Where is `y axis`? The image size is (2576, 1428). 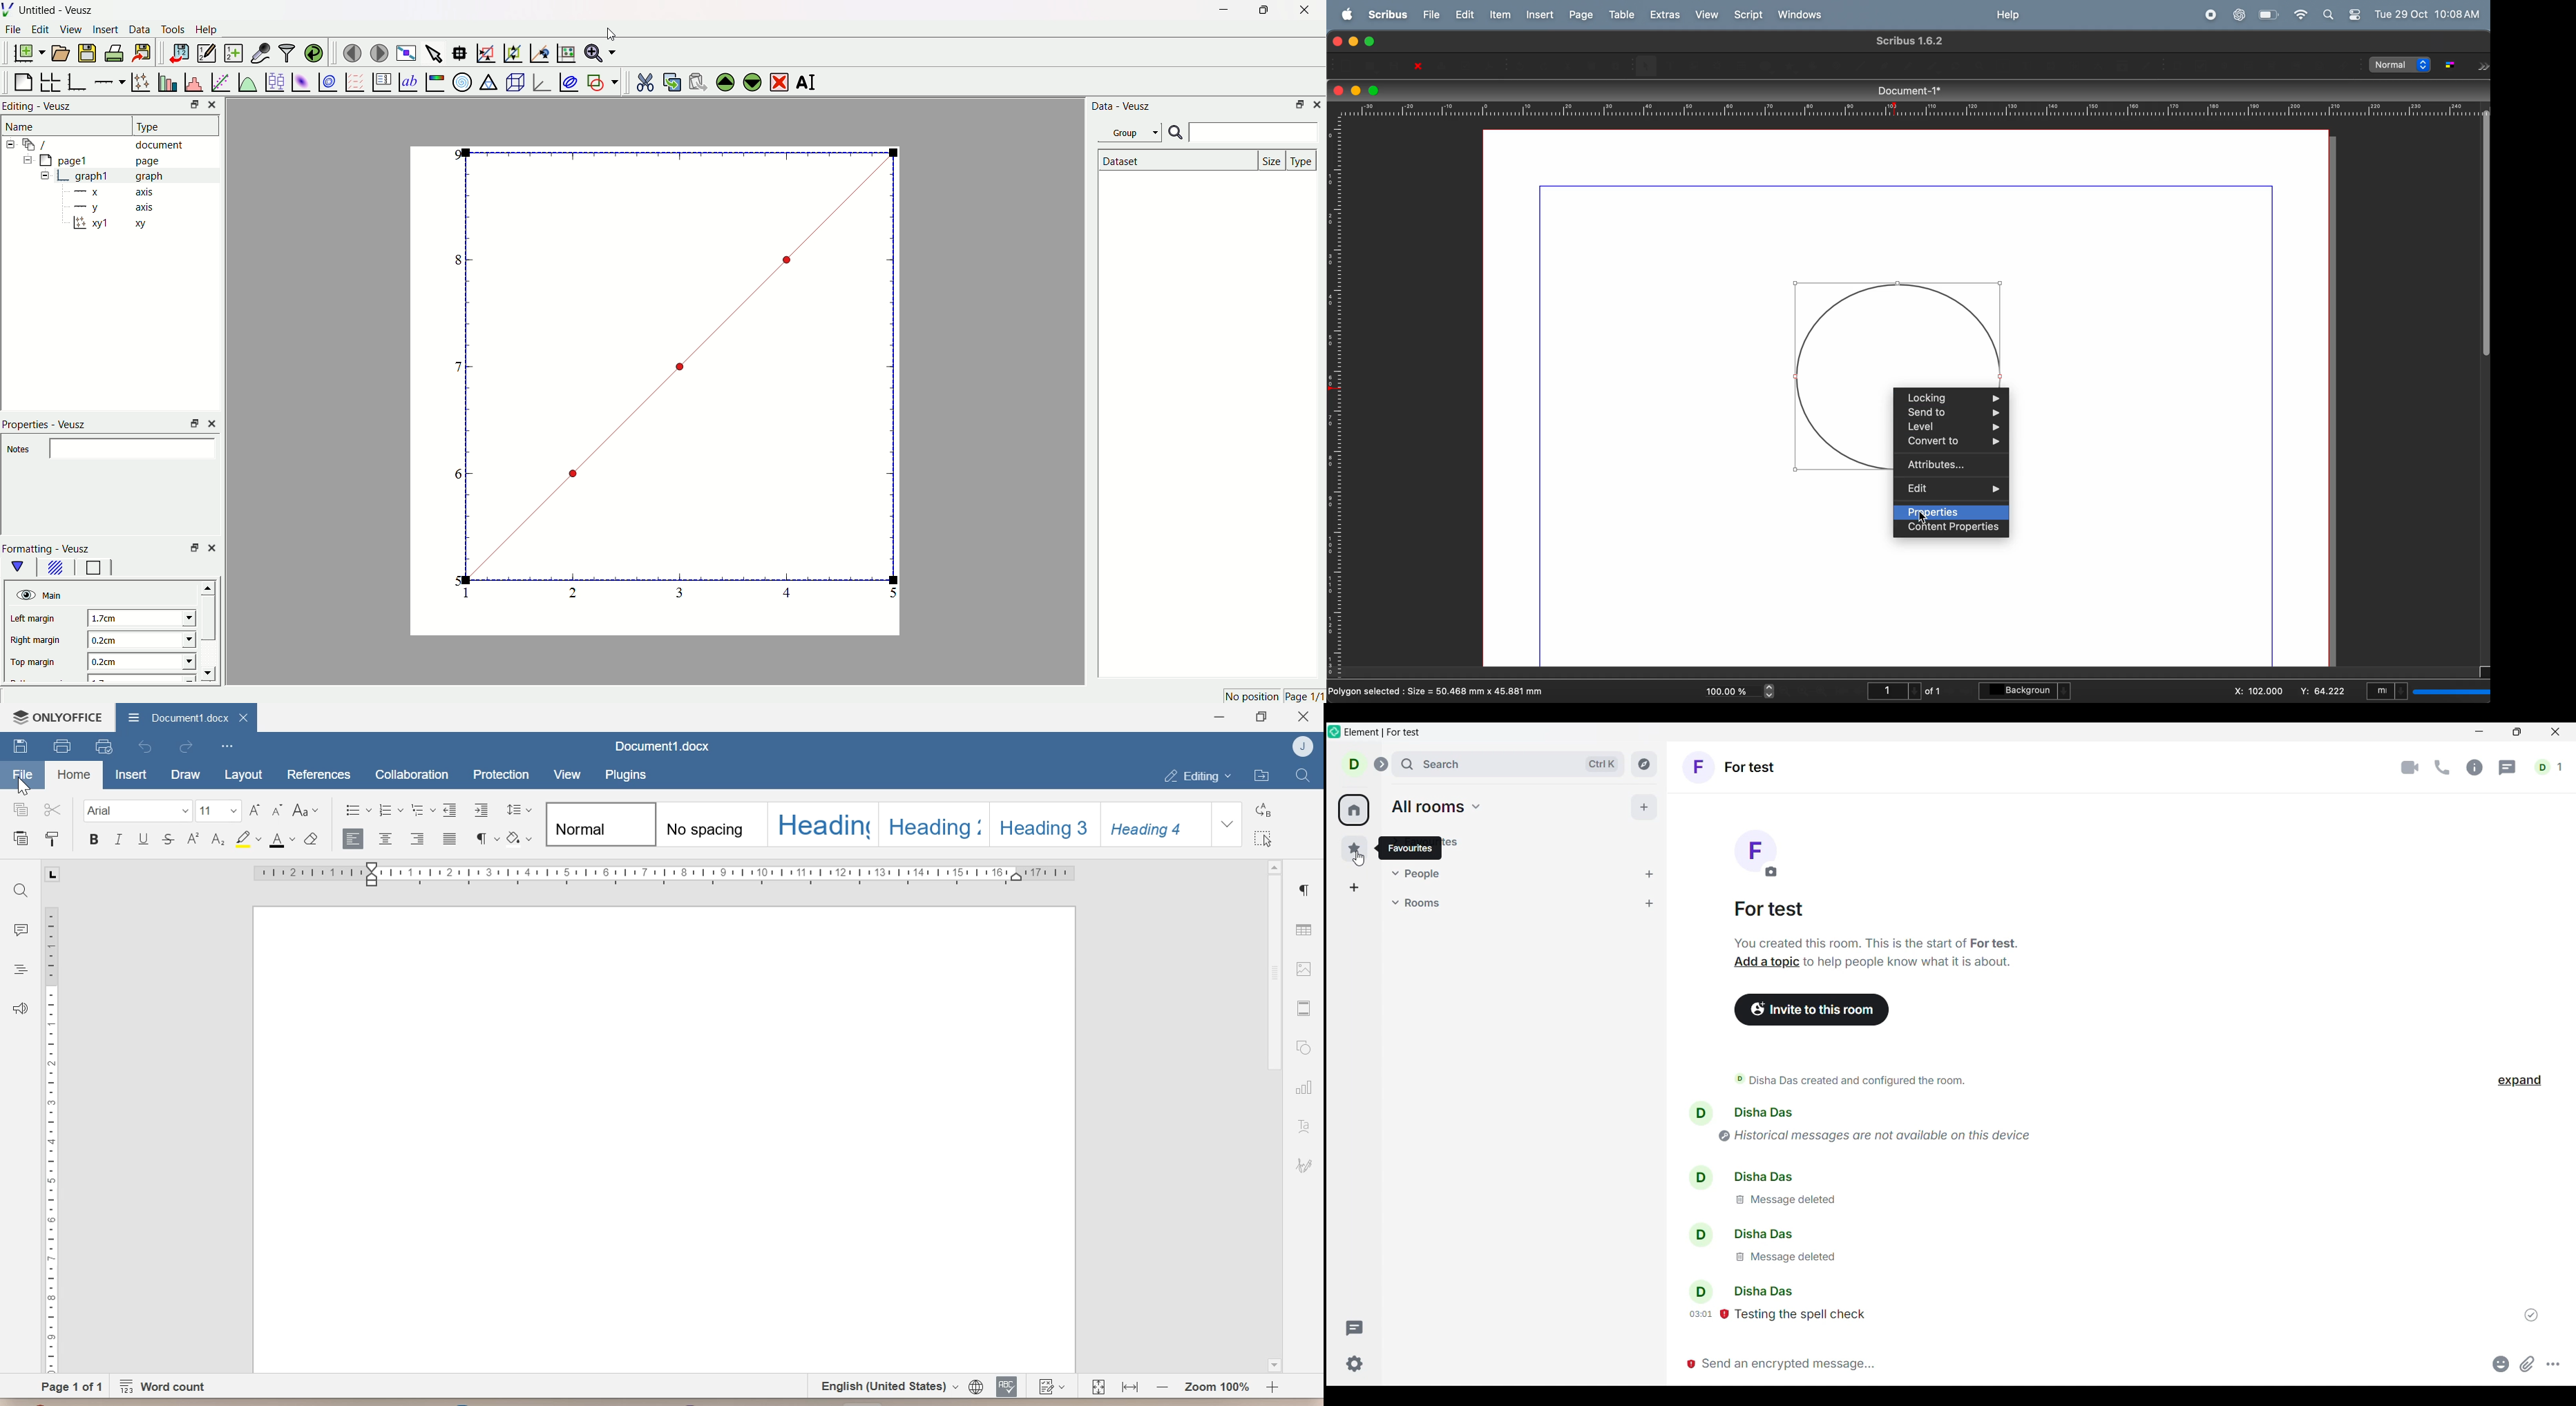
y axis is located at coordinates (118, 206).